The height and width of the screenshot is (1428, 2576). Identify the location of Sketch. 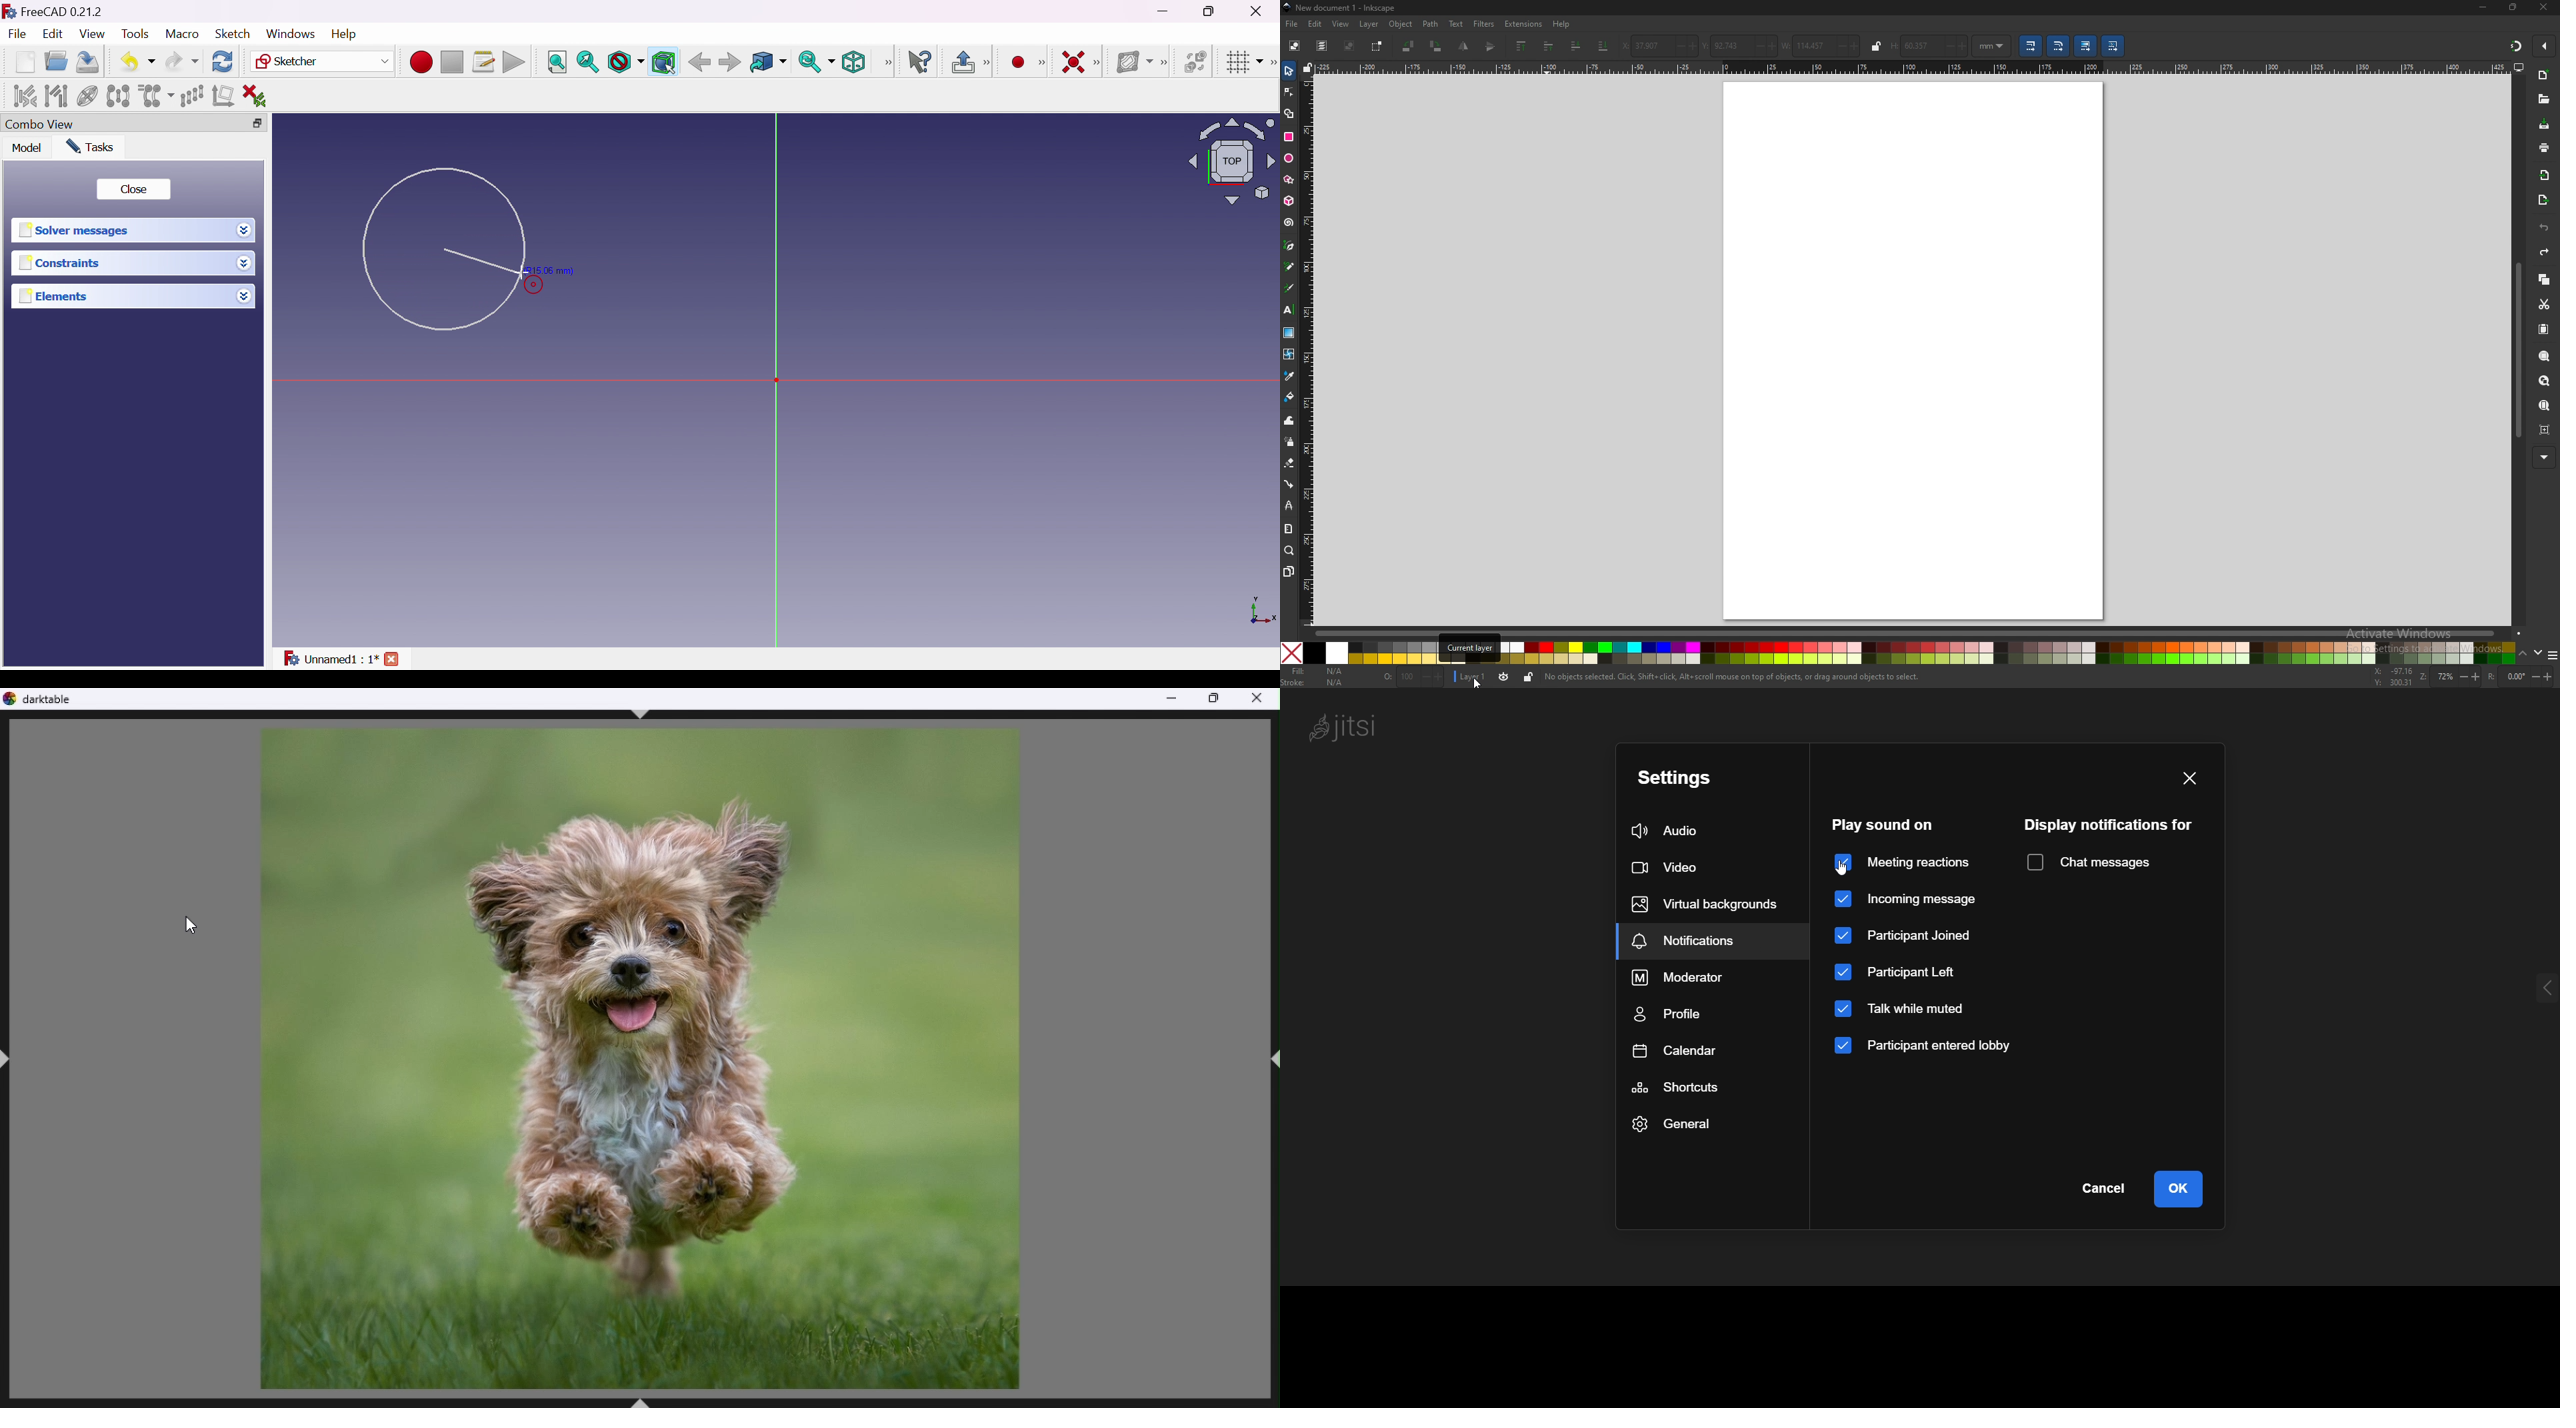
(232, 33).